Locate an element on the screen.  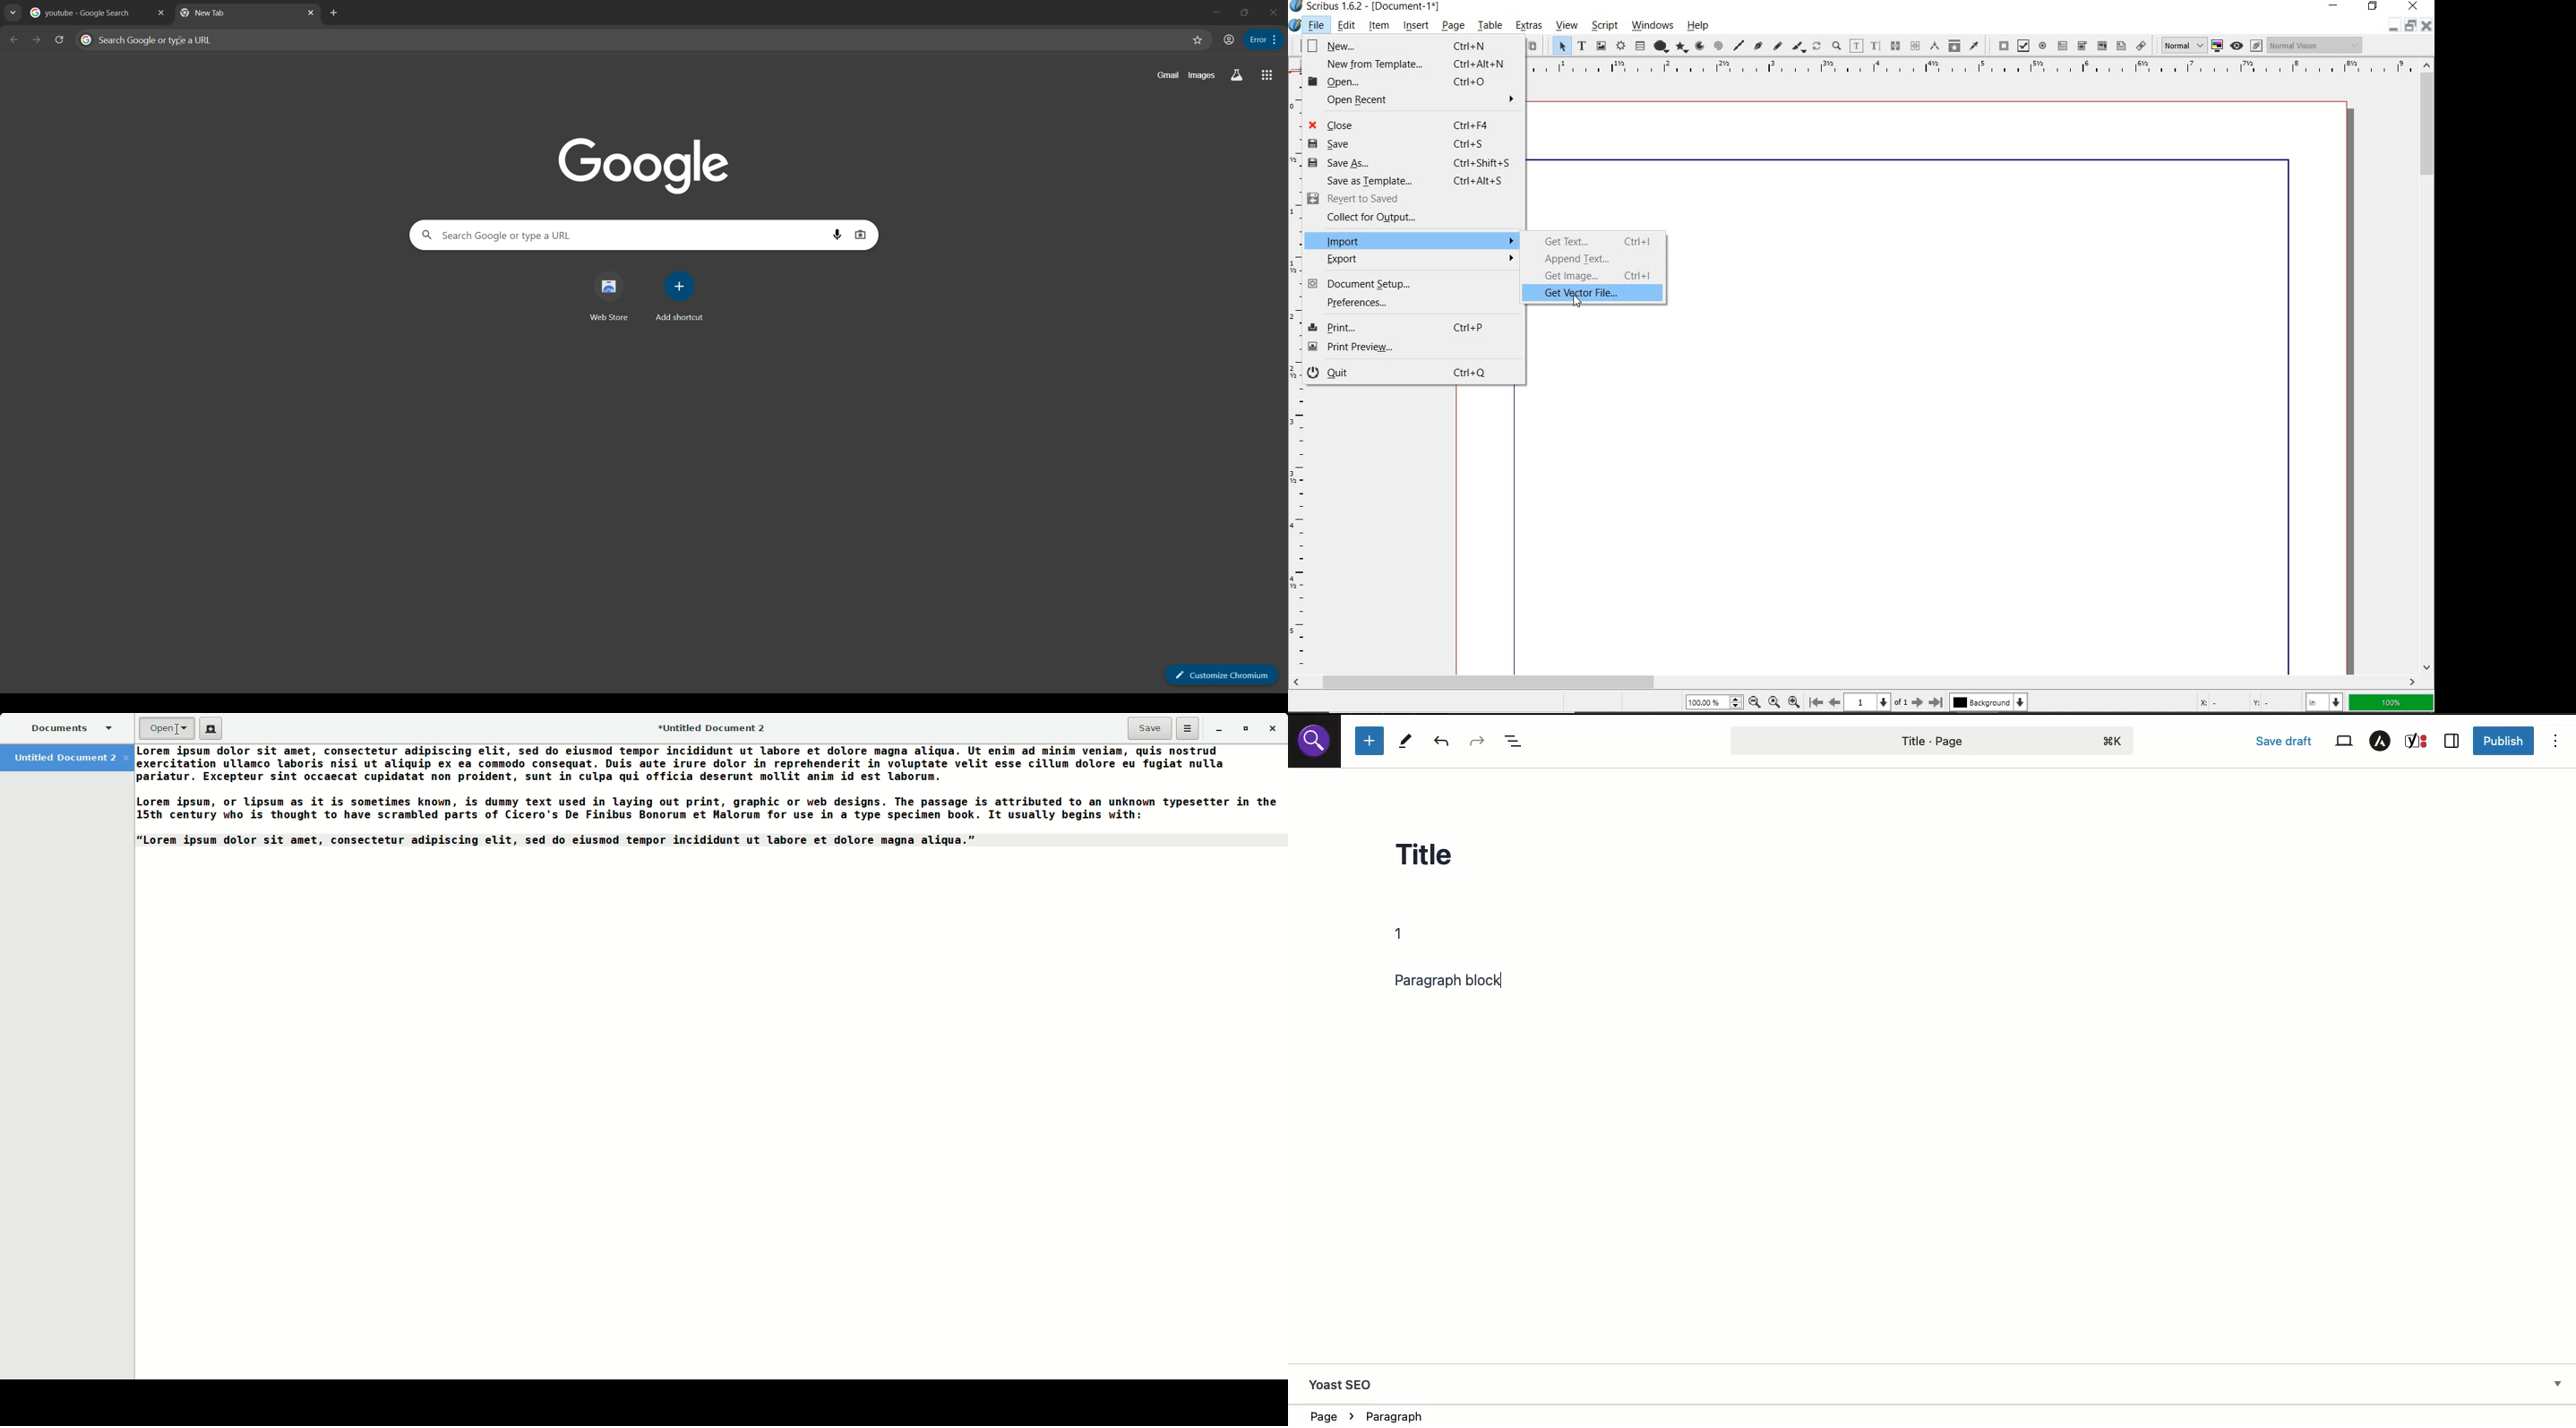
search tabs is located at coordinates (13, 15).